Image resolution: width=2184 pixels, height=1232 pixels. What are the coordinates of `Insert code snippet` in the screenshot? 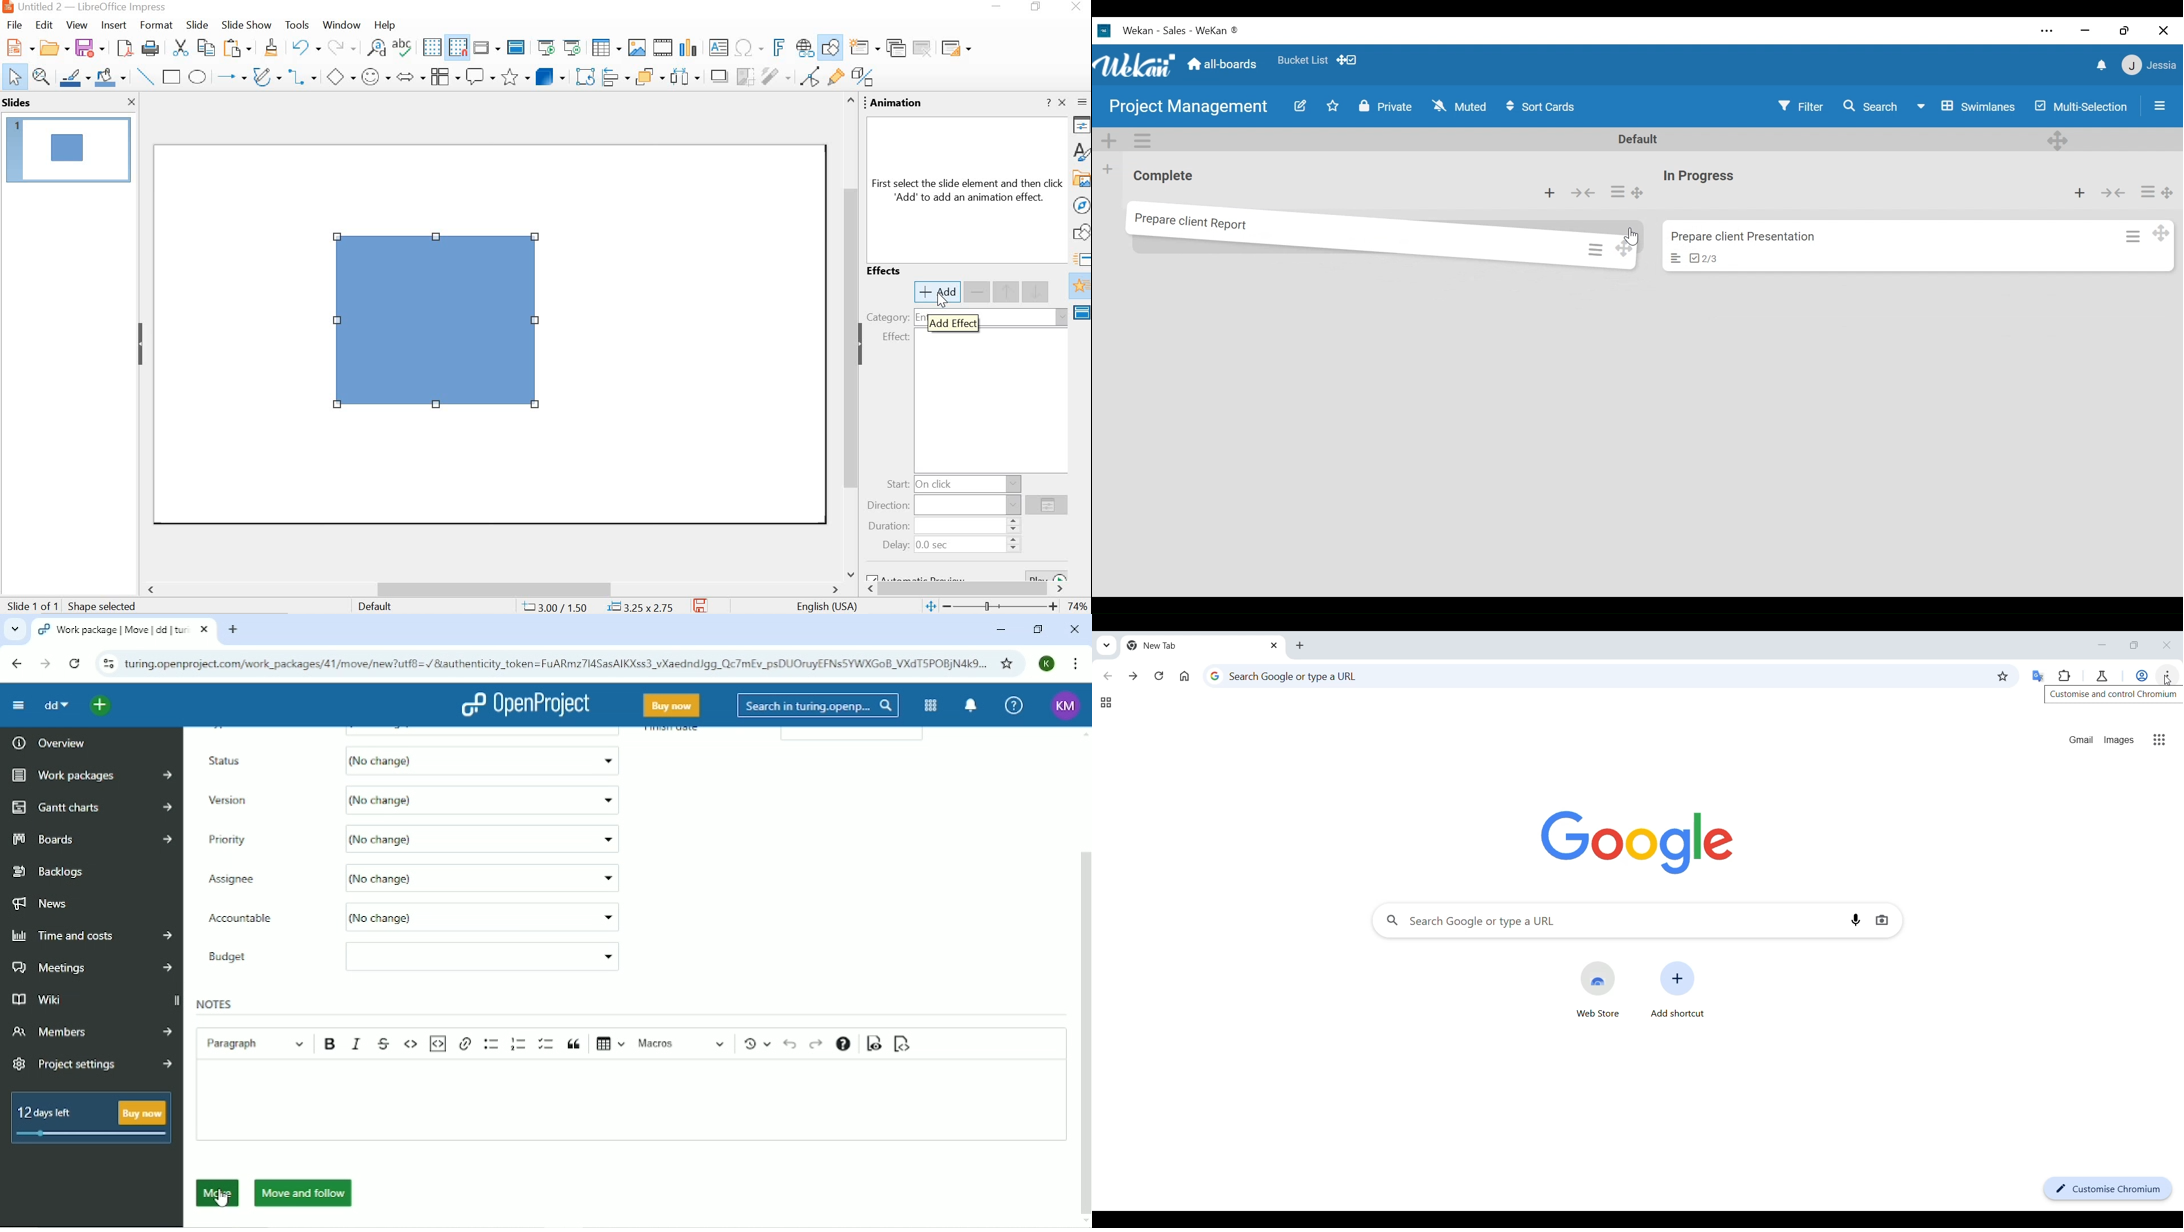 It's located at (437, 1043).